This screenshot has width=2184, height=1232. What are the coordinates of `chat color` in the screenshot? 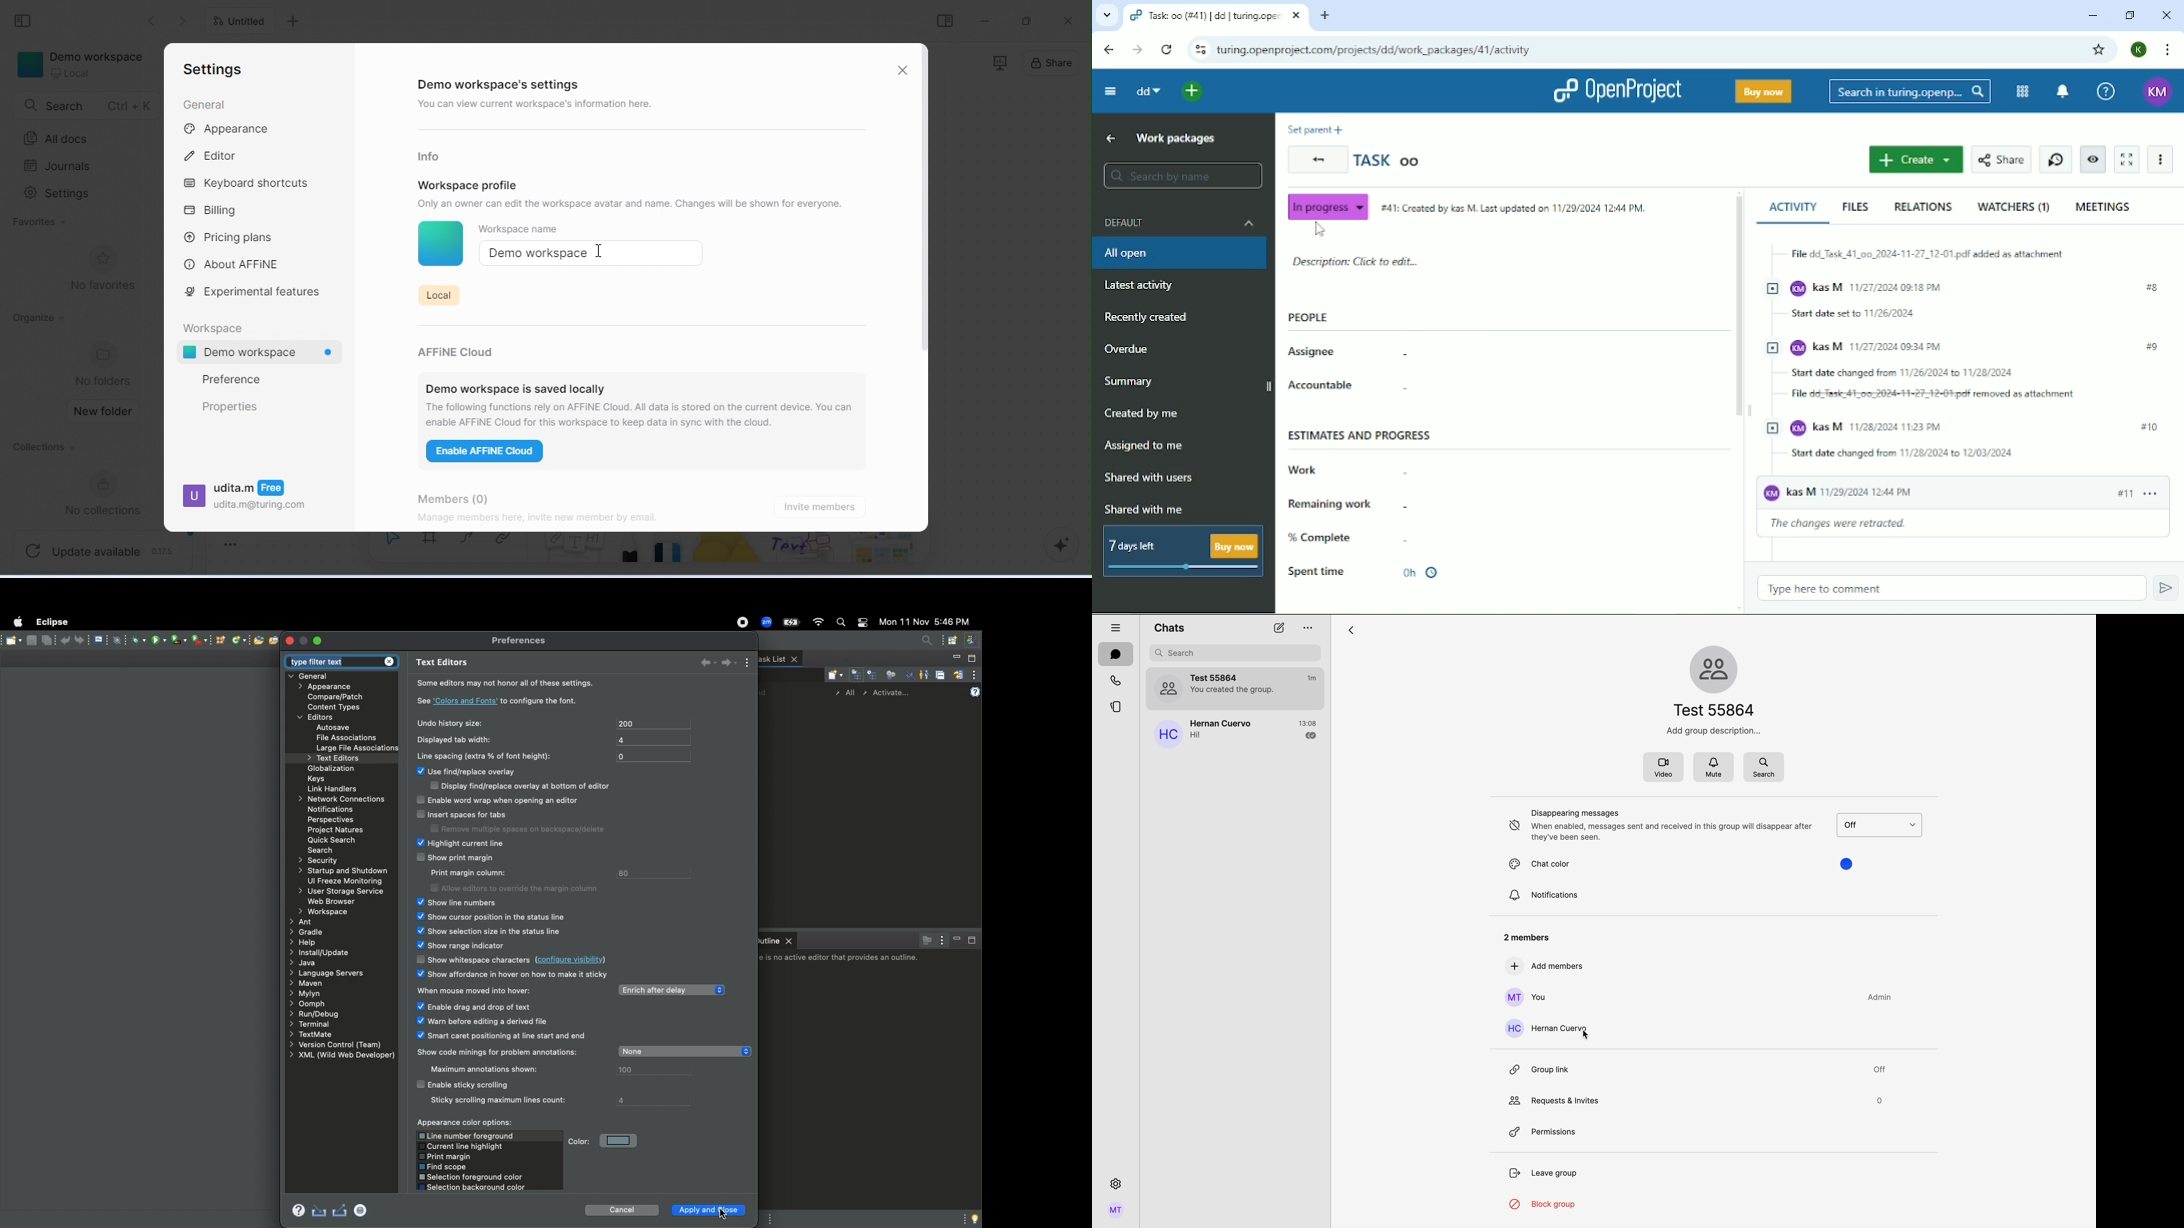 It's located at (1678, 862).